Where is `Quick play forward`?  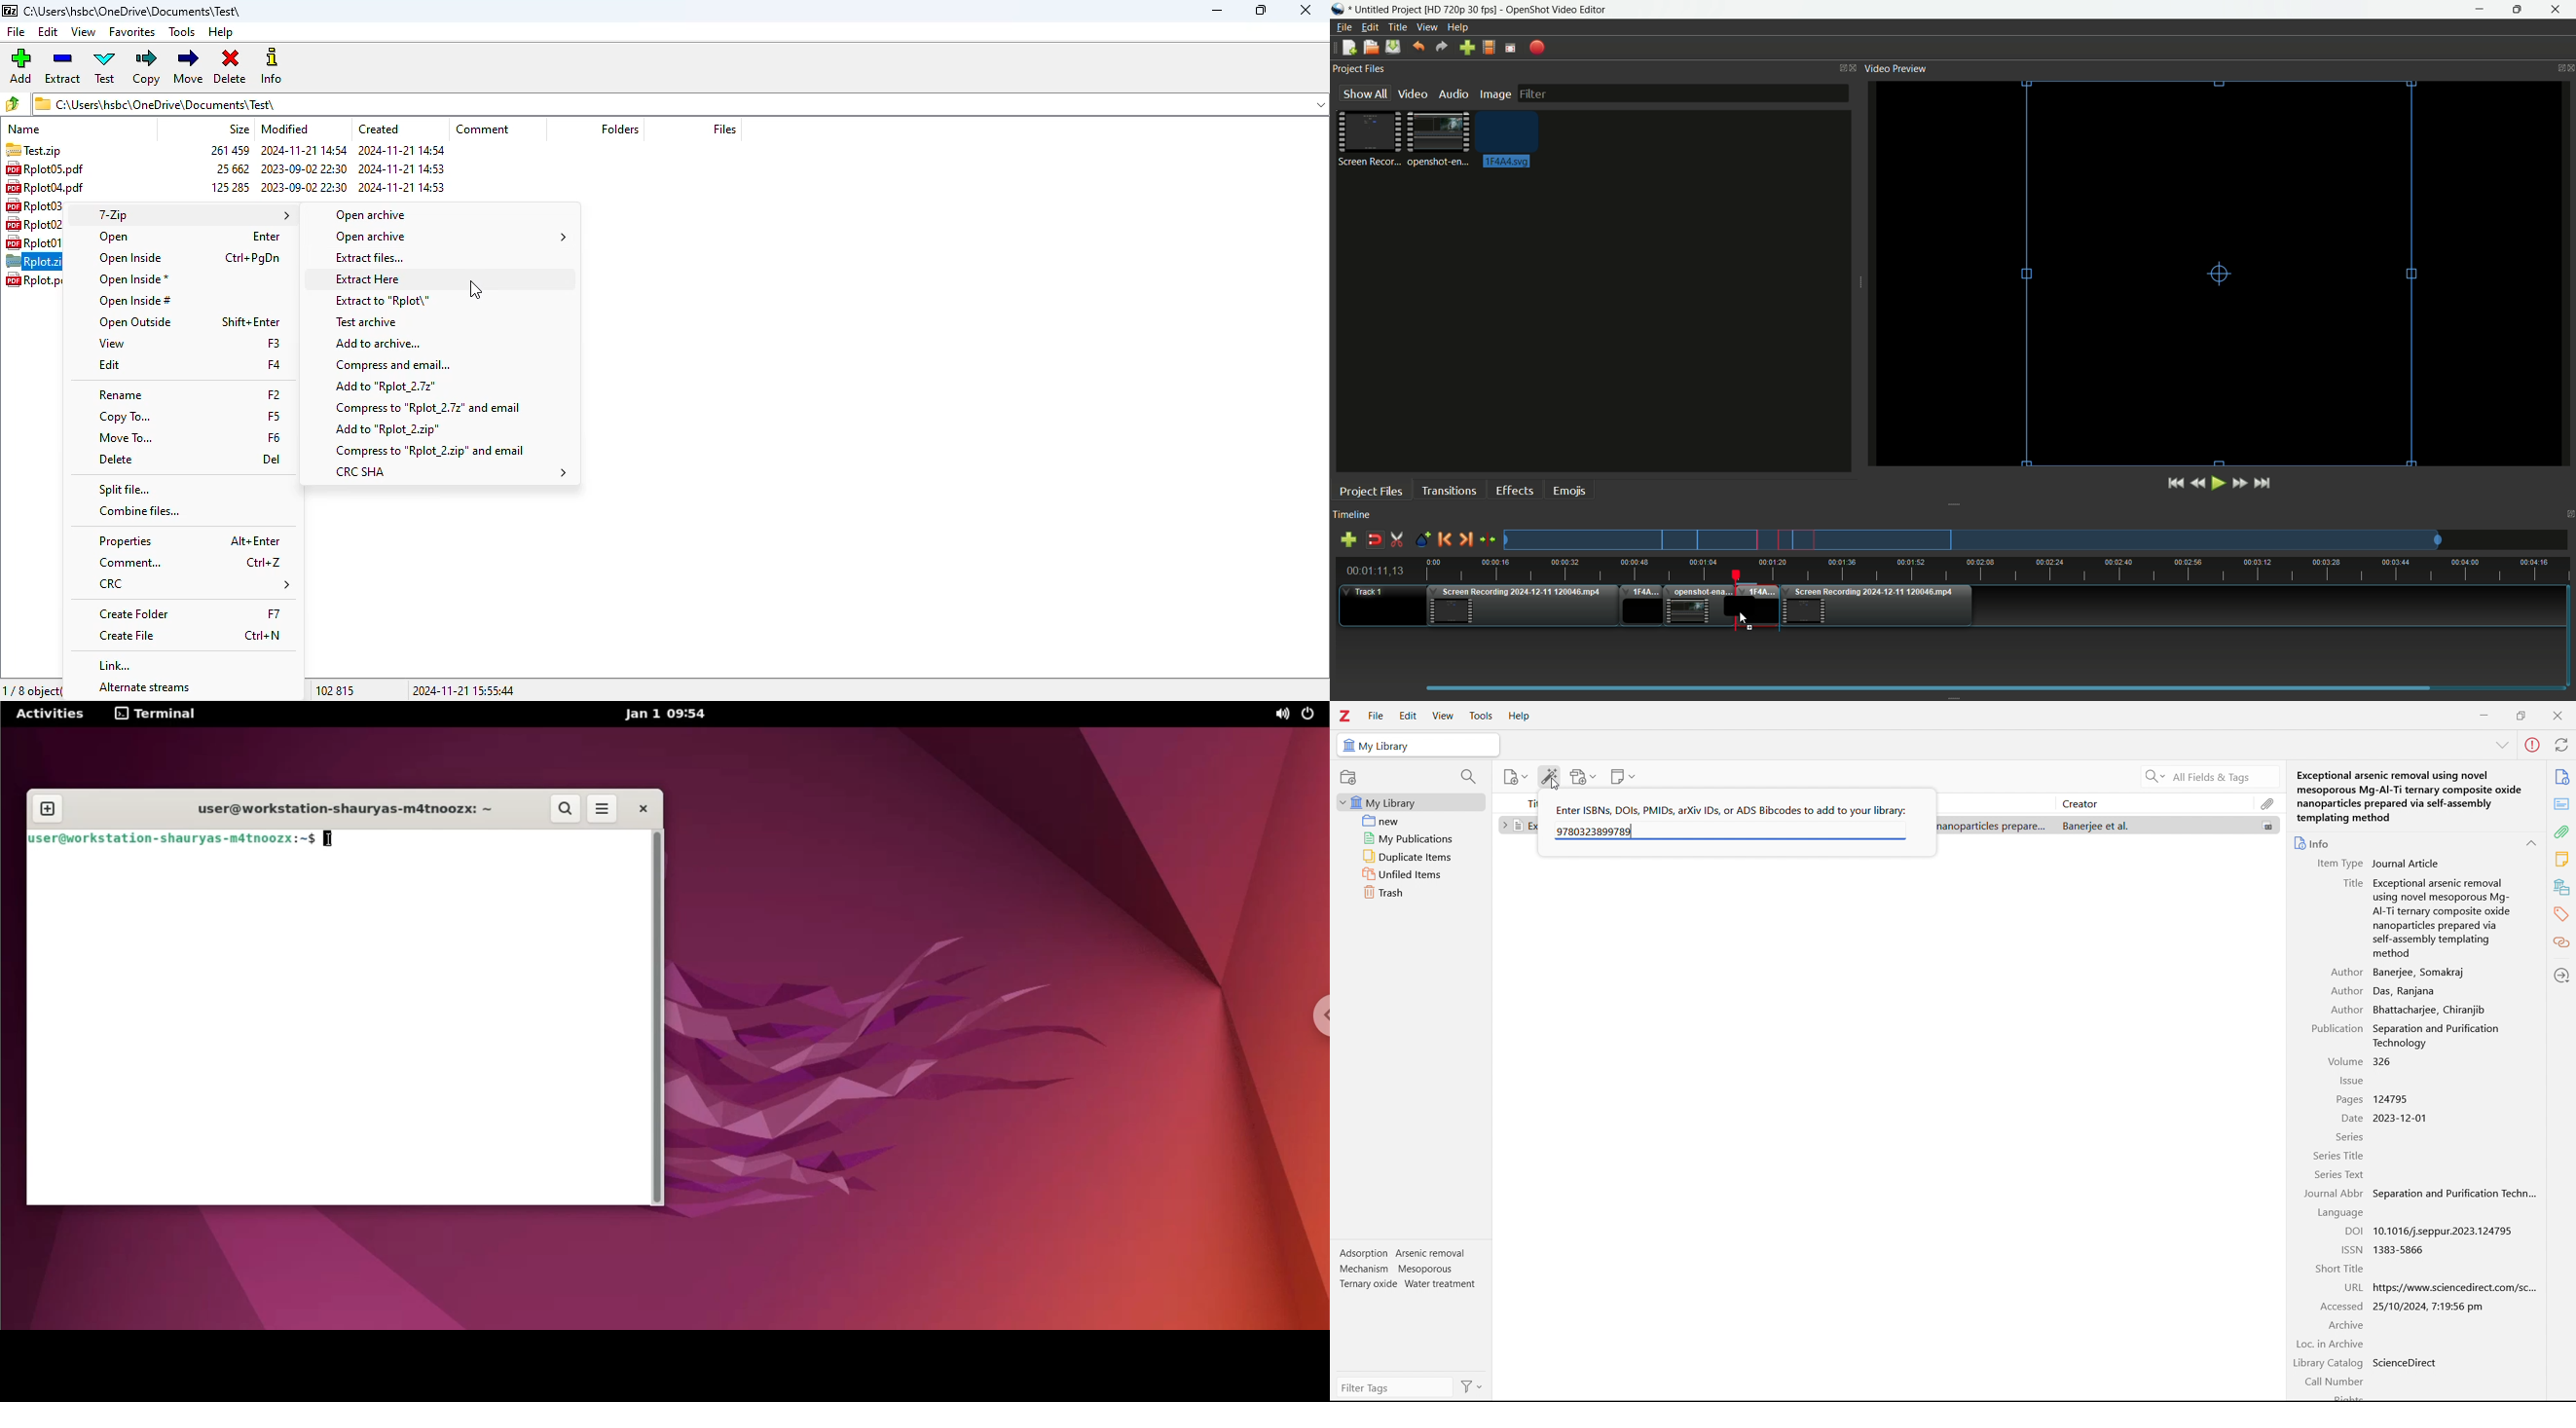 Quick play forward is located at coordinates (2239, 483).